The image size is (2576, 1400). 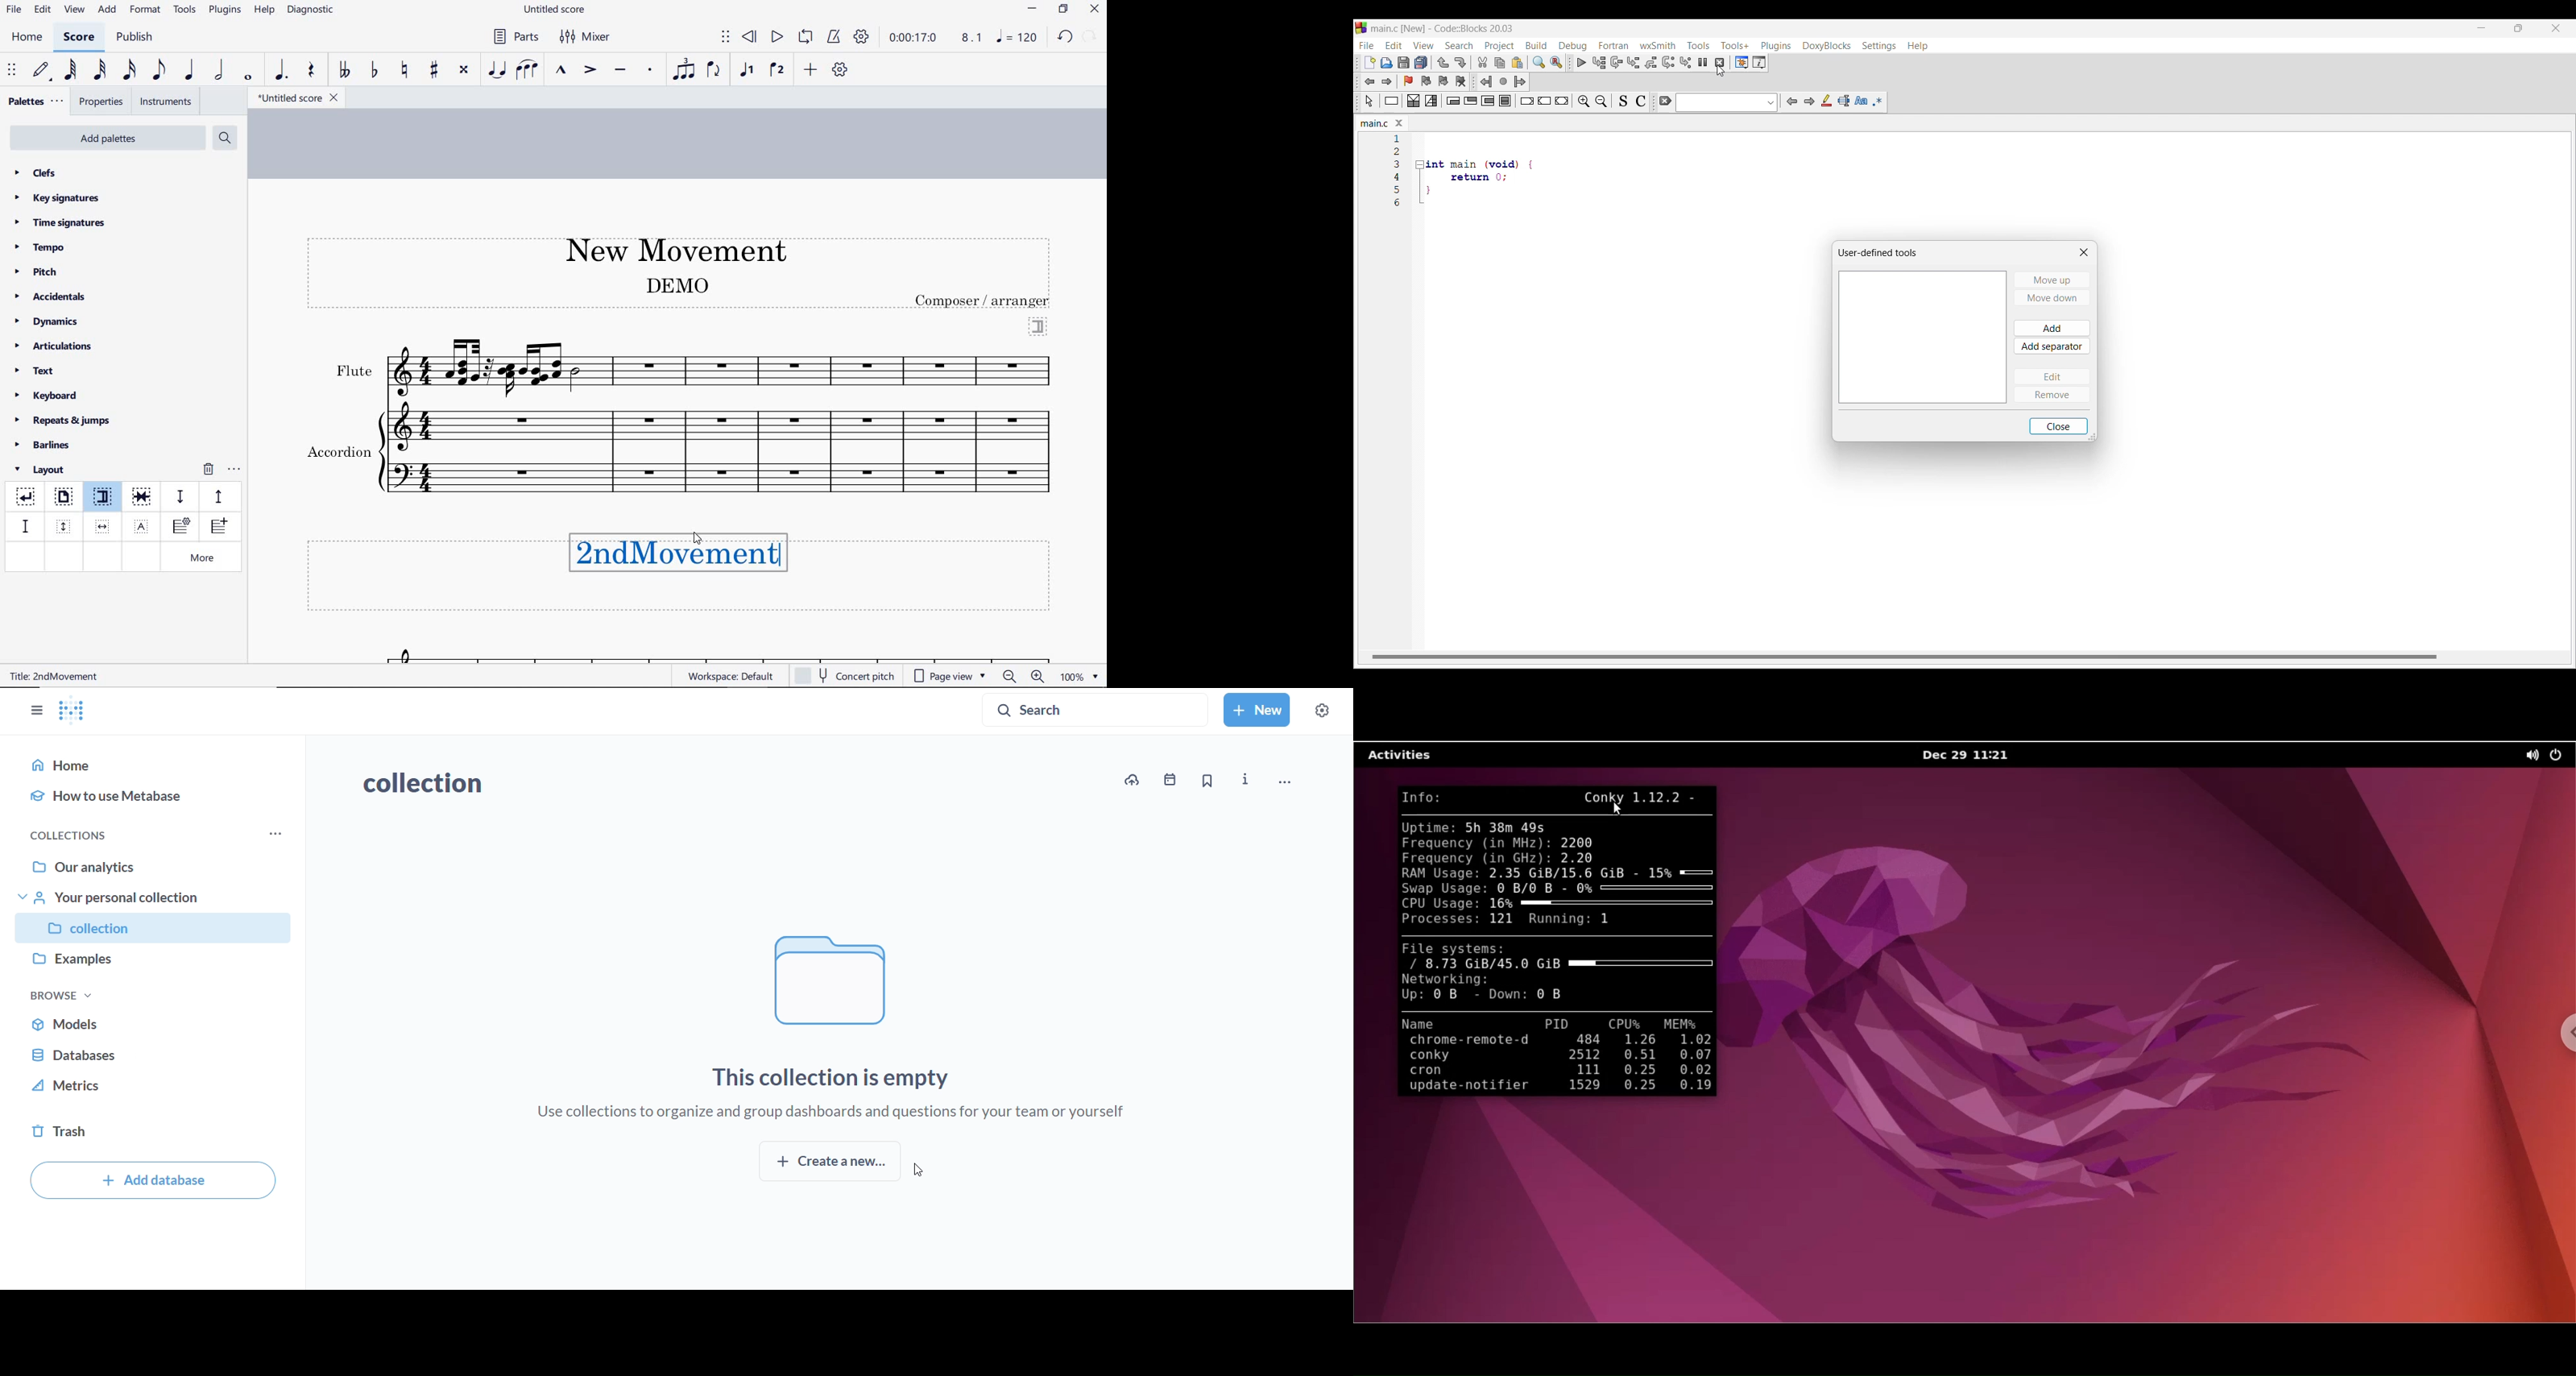 What do you see at coordinates (208, 471) in the screenshot?
I see `remove layout` at bounding box center [208, 471].